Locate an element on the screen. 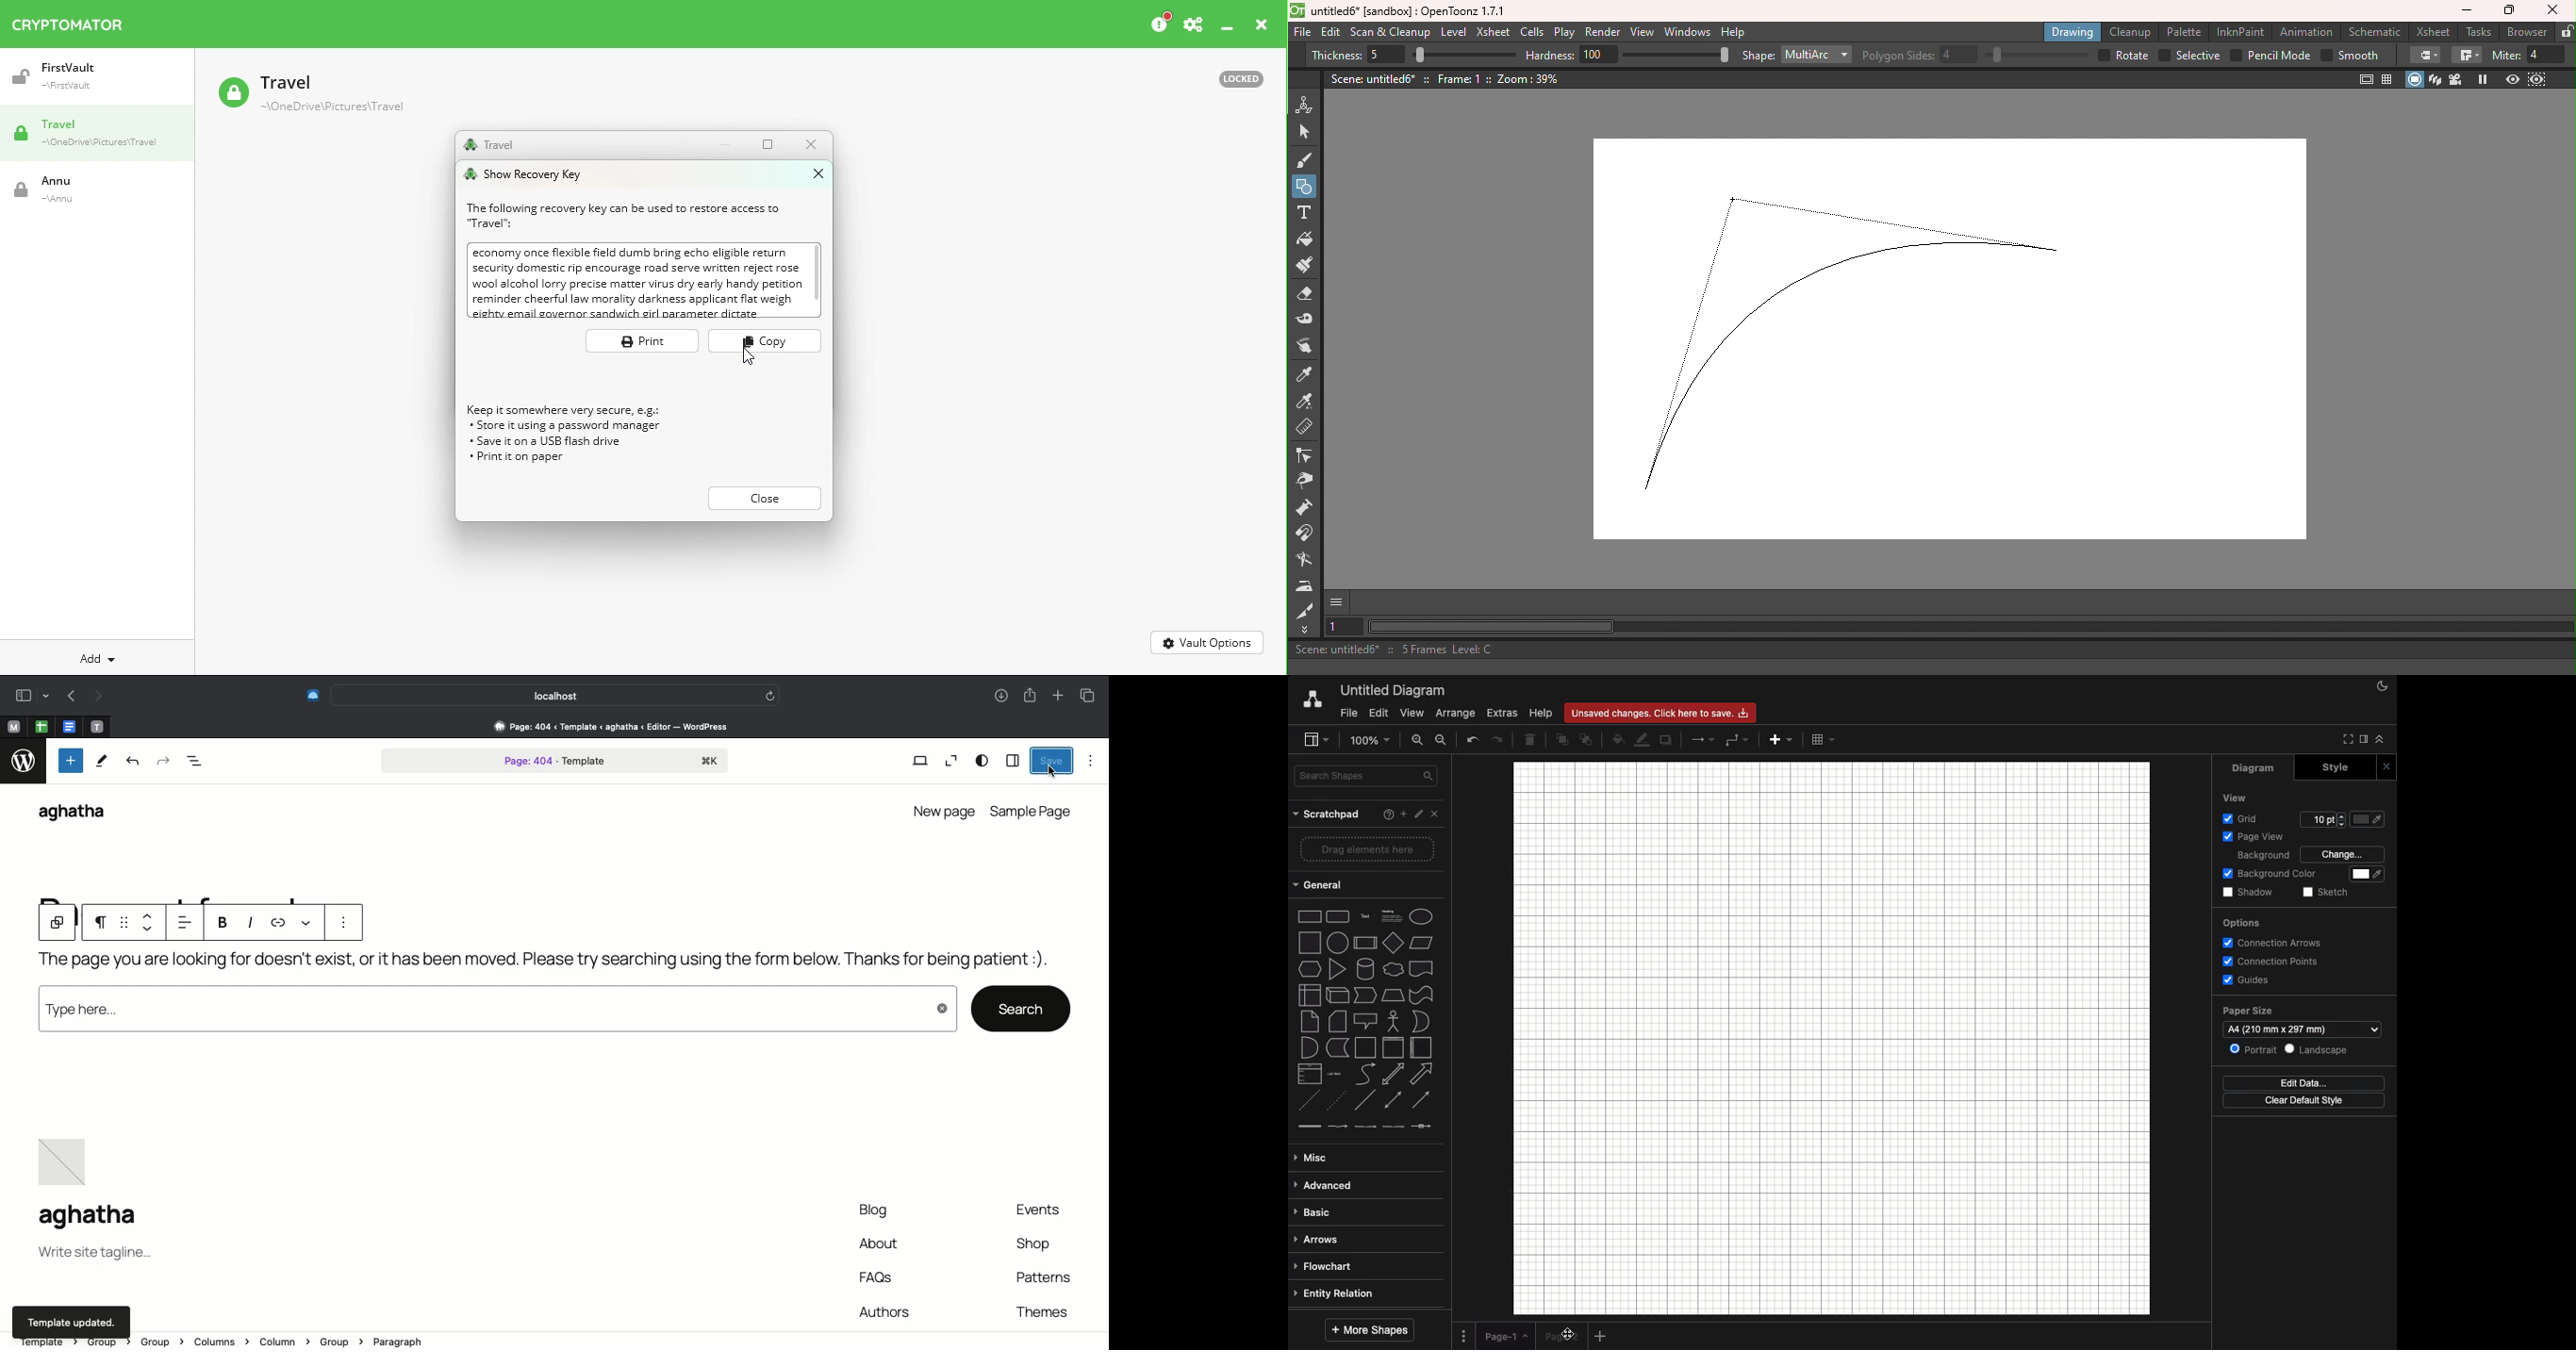 Image resolution: width=2576 pixels, height=1372 pixels. Minimize is located at coordinates (1228, 29).